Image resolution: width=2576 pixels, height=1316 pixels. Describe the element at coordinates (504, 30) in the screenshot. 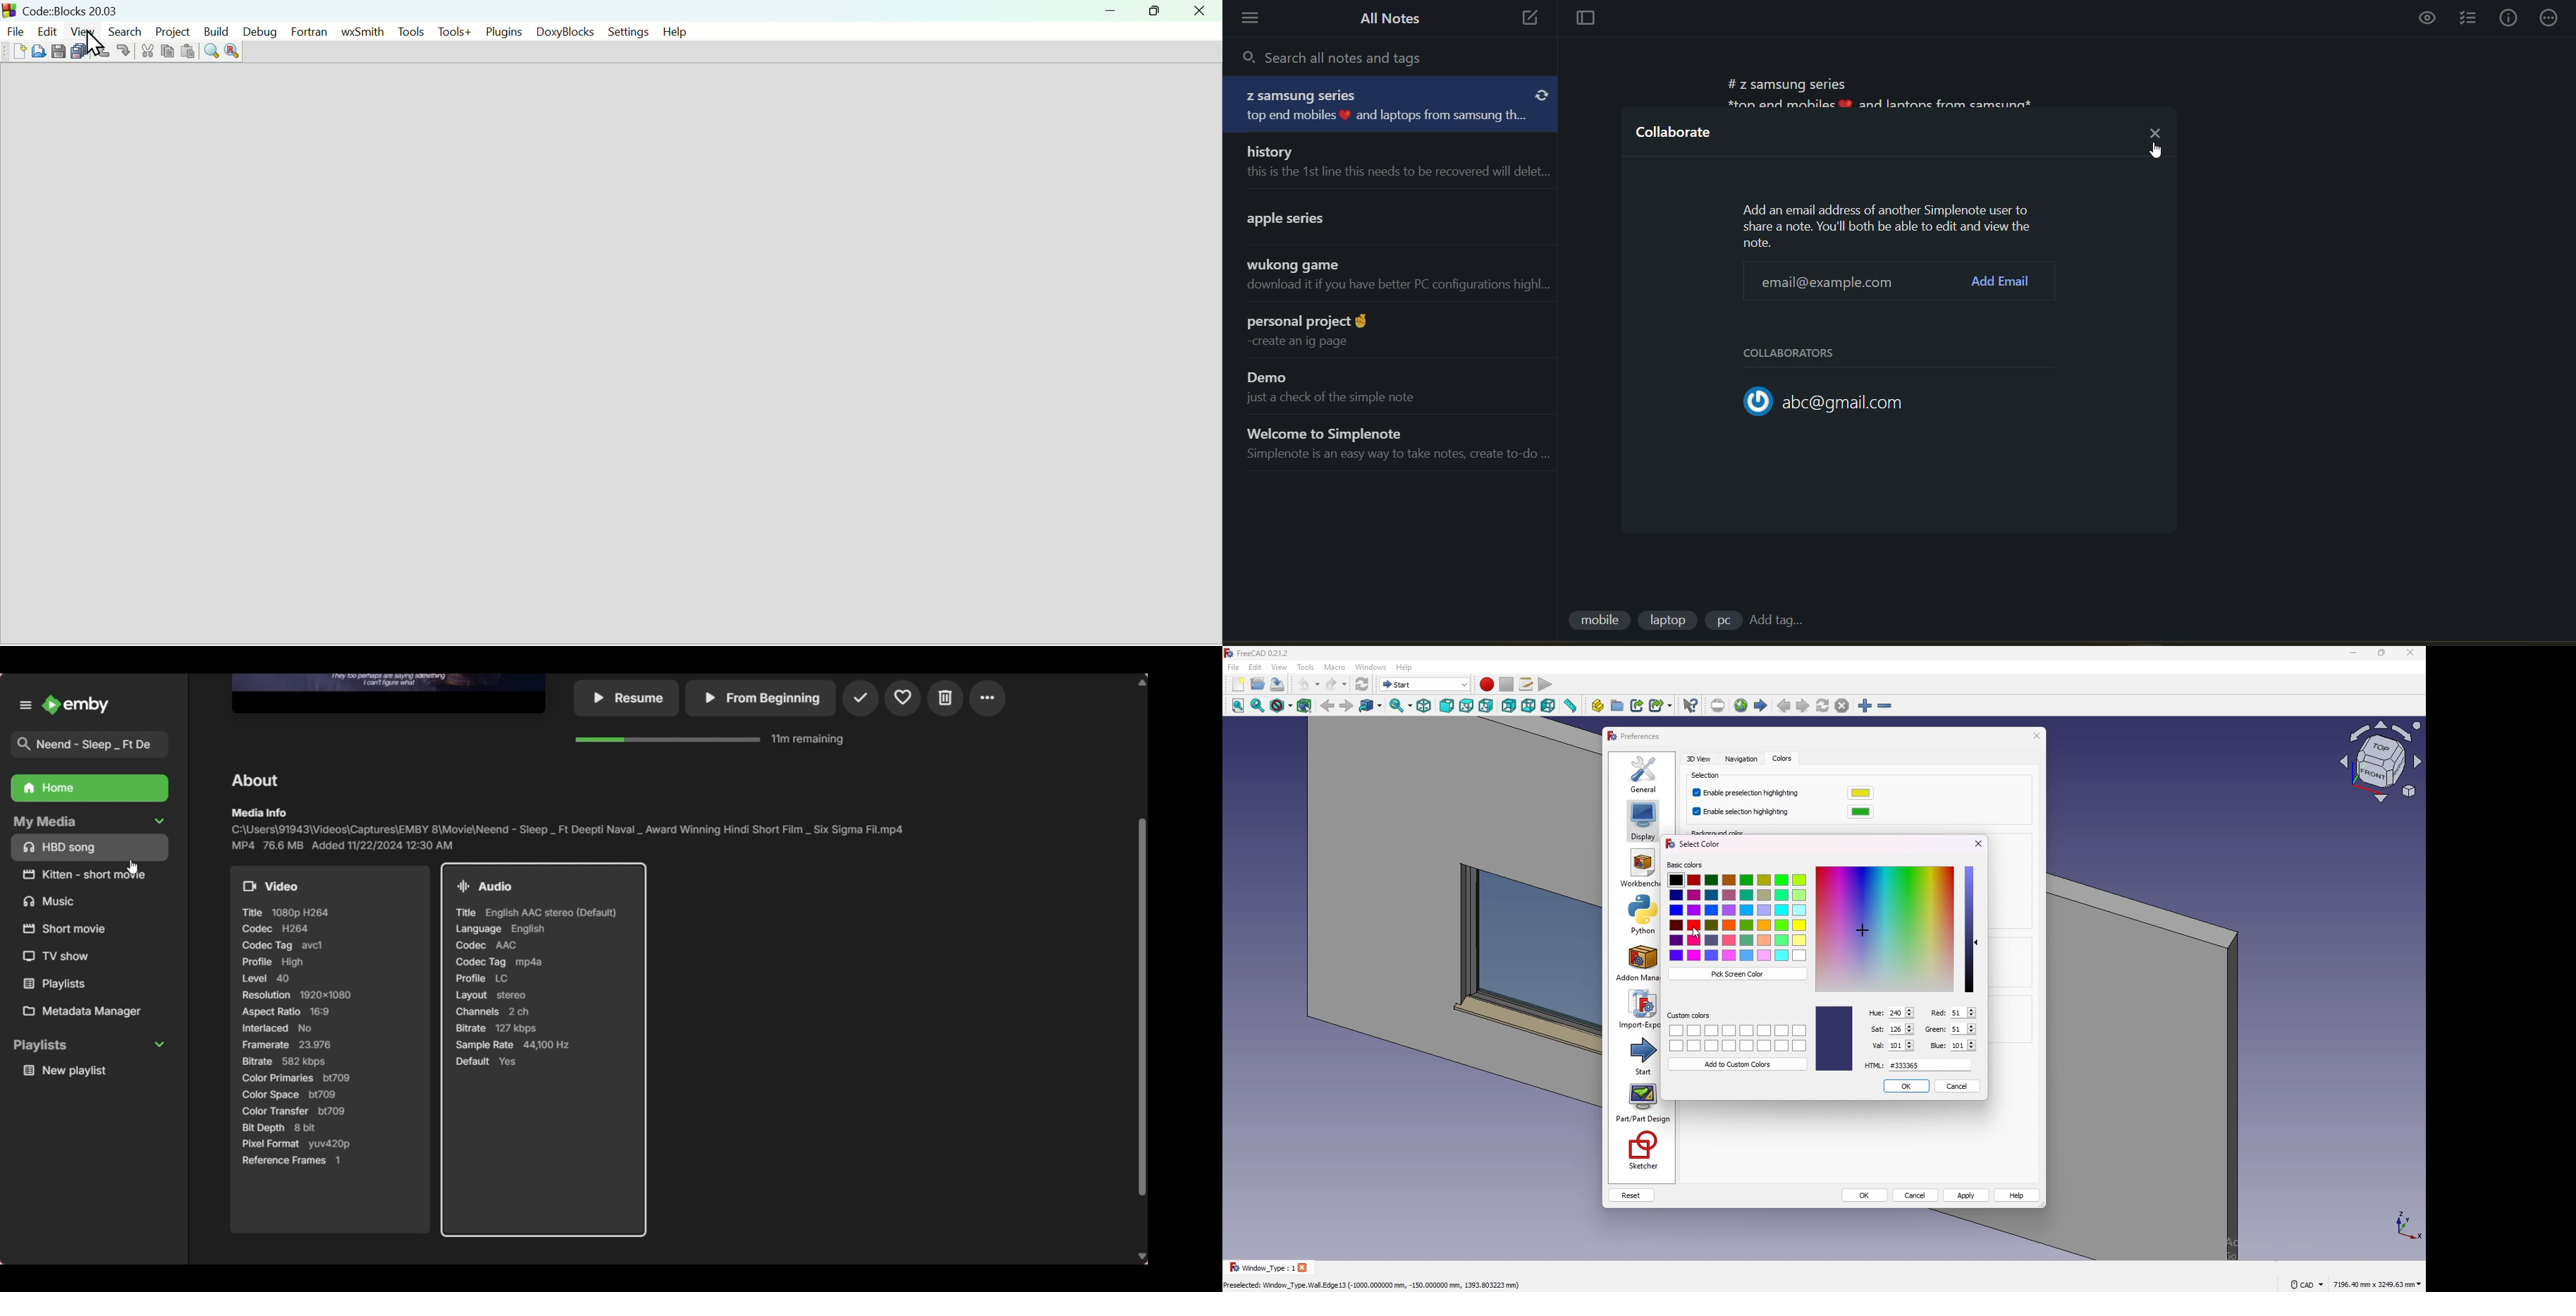

I see `Plugins` at that location.